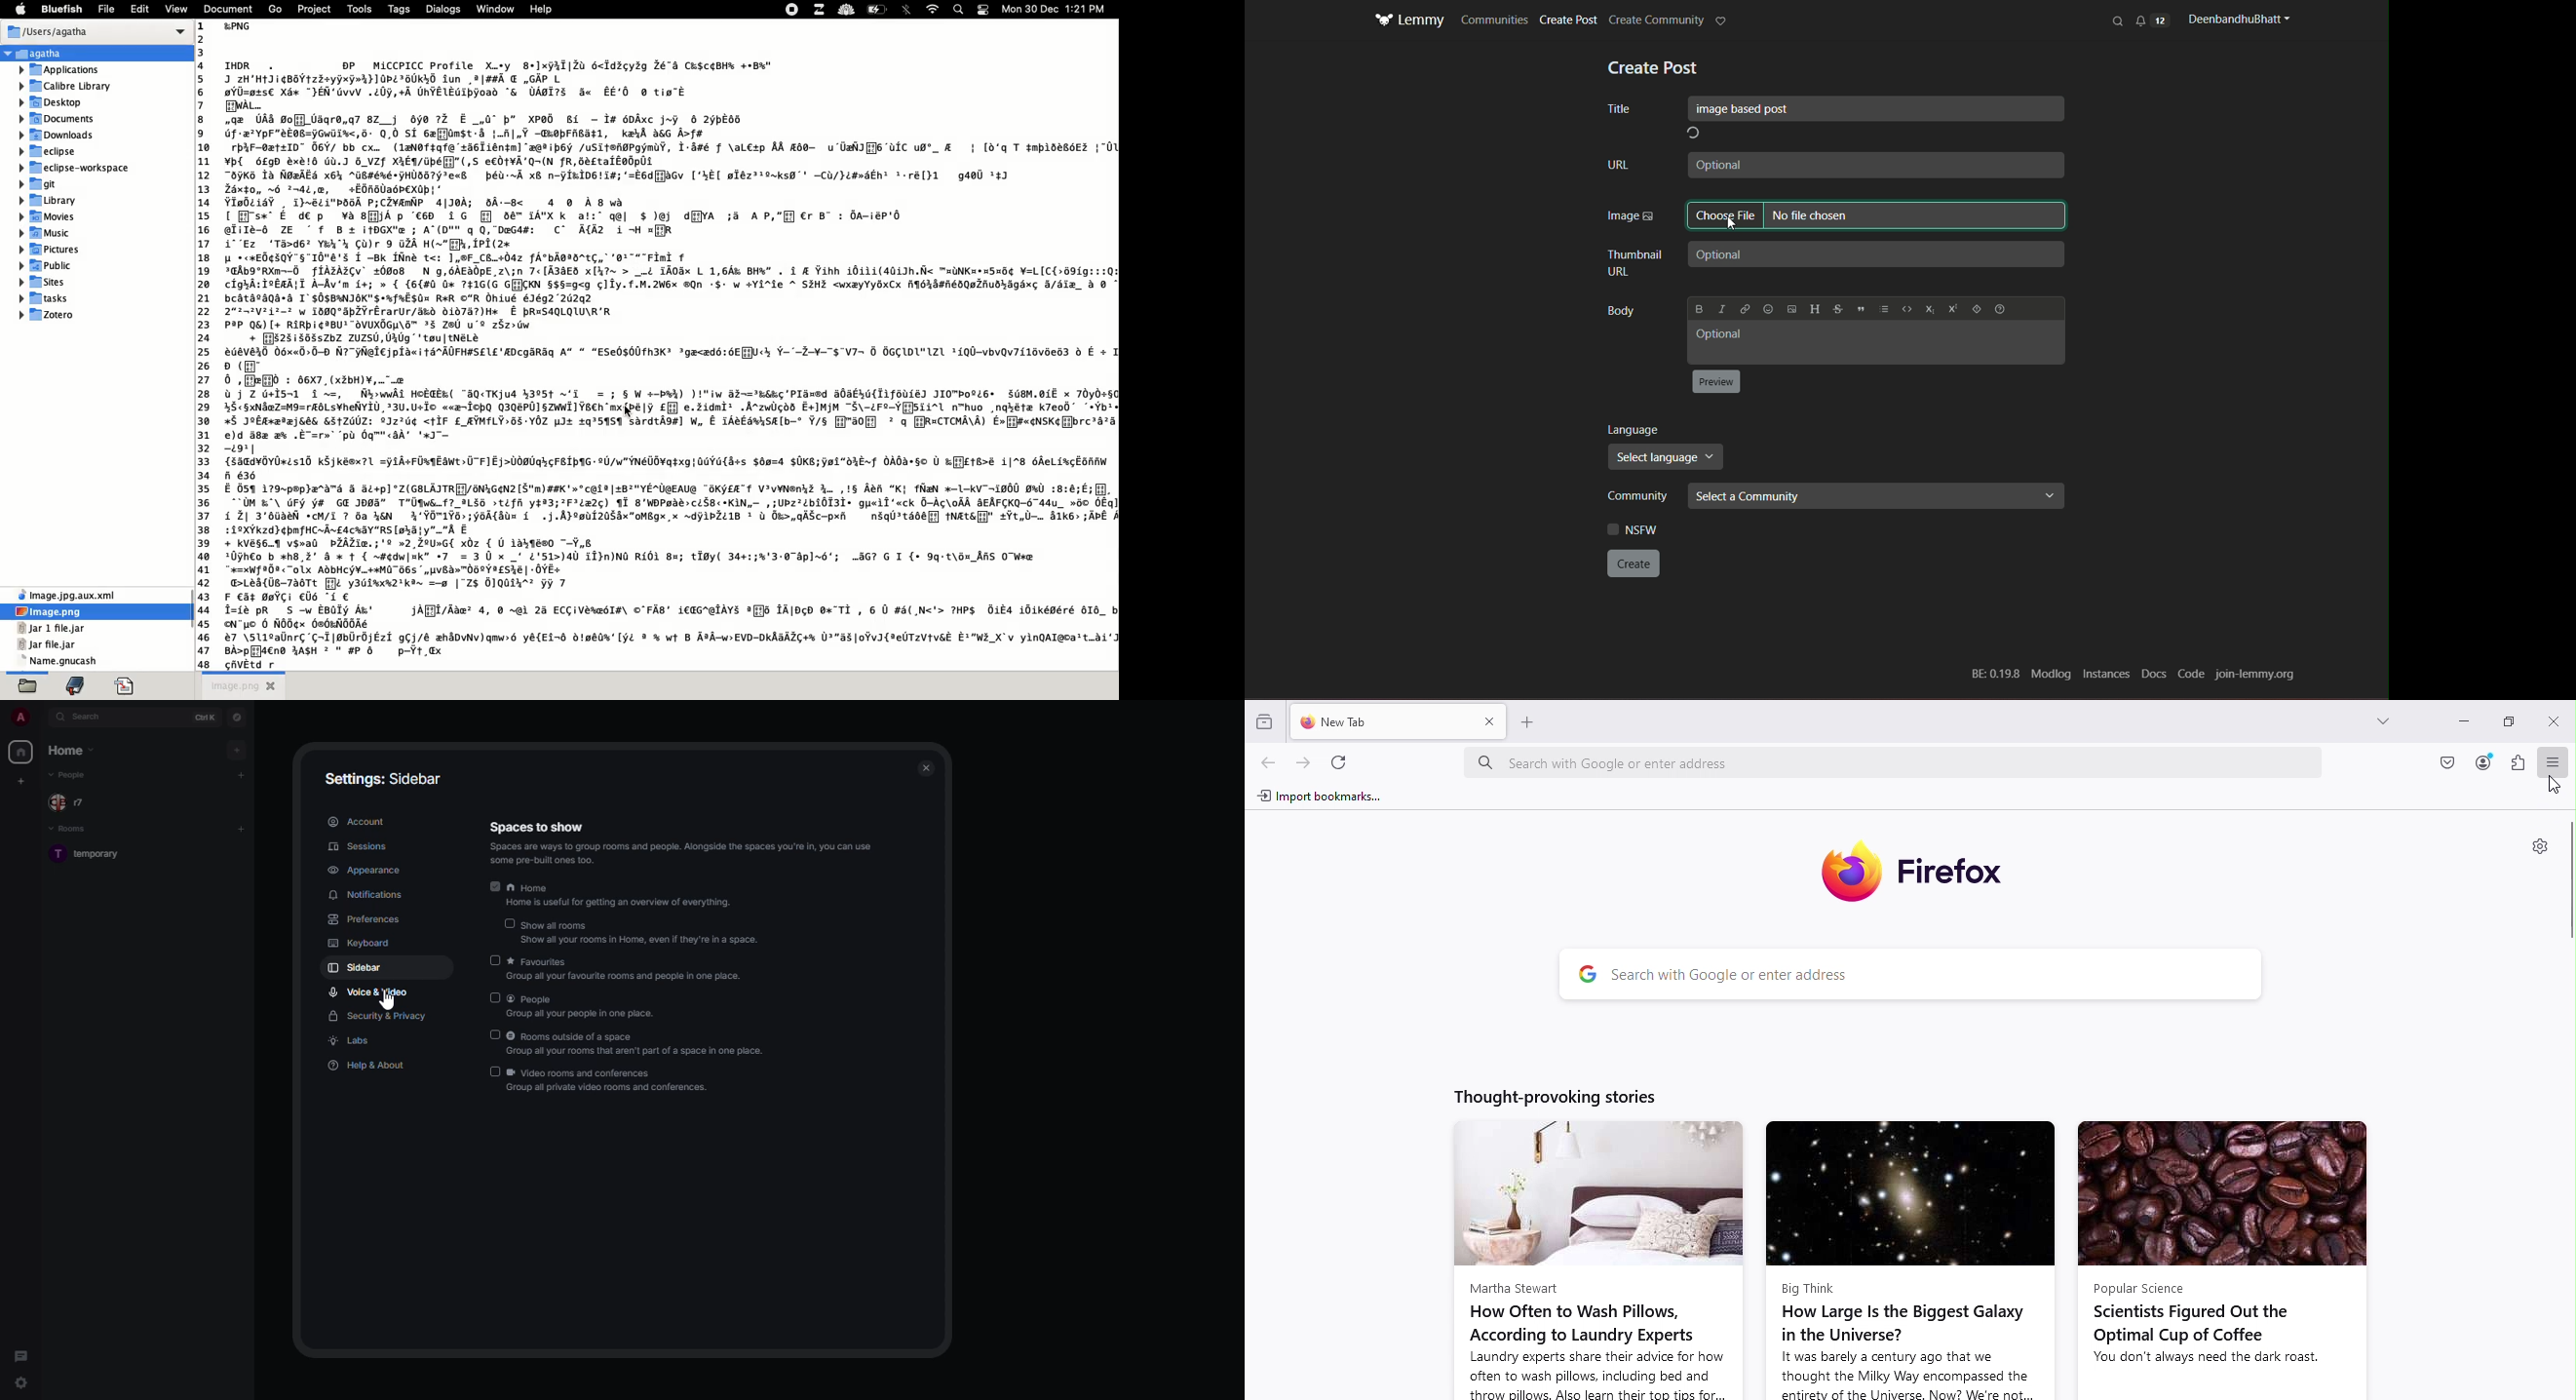  What do you see at coordinates (1640, 495) in the screenshot?
I see `community` at bounding box center [1640, 495].